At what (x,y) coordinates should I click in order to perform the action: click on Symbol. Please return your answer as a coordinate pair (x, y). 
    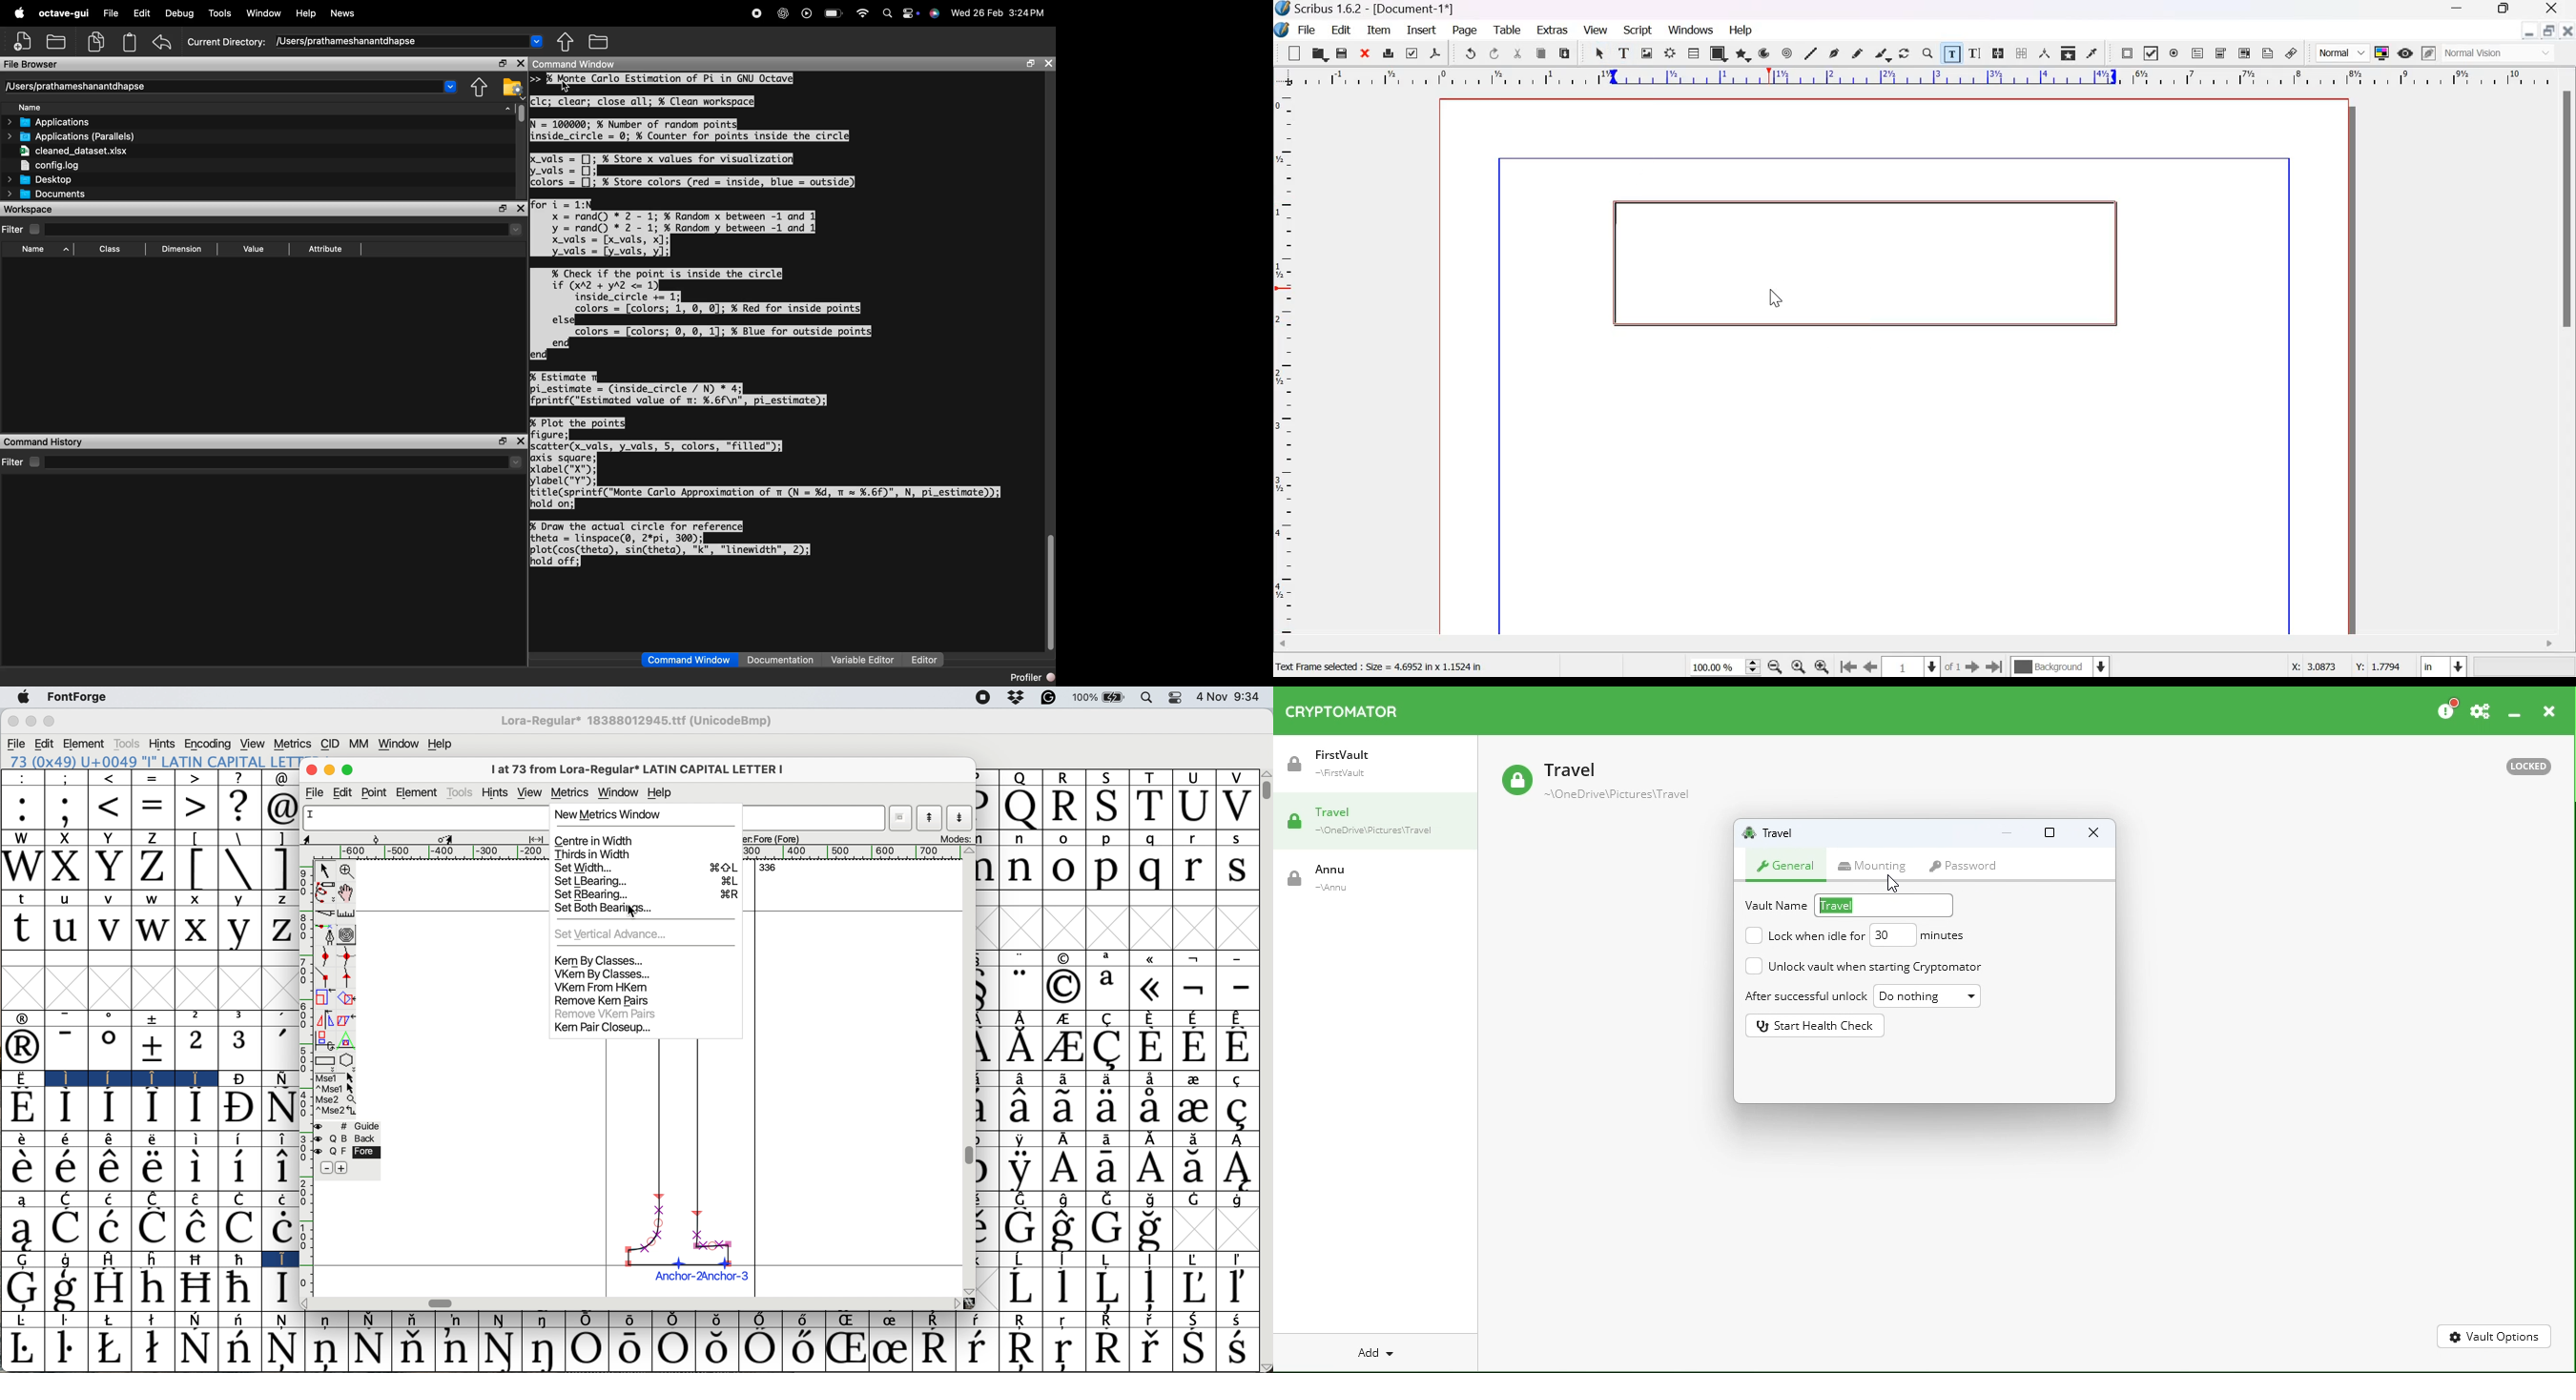
    Looking at the image, I should click on (239, 1350).